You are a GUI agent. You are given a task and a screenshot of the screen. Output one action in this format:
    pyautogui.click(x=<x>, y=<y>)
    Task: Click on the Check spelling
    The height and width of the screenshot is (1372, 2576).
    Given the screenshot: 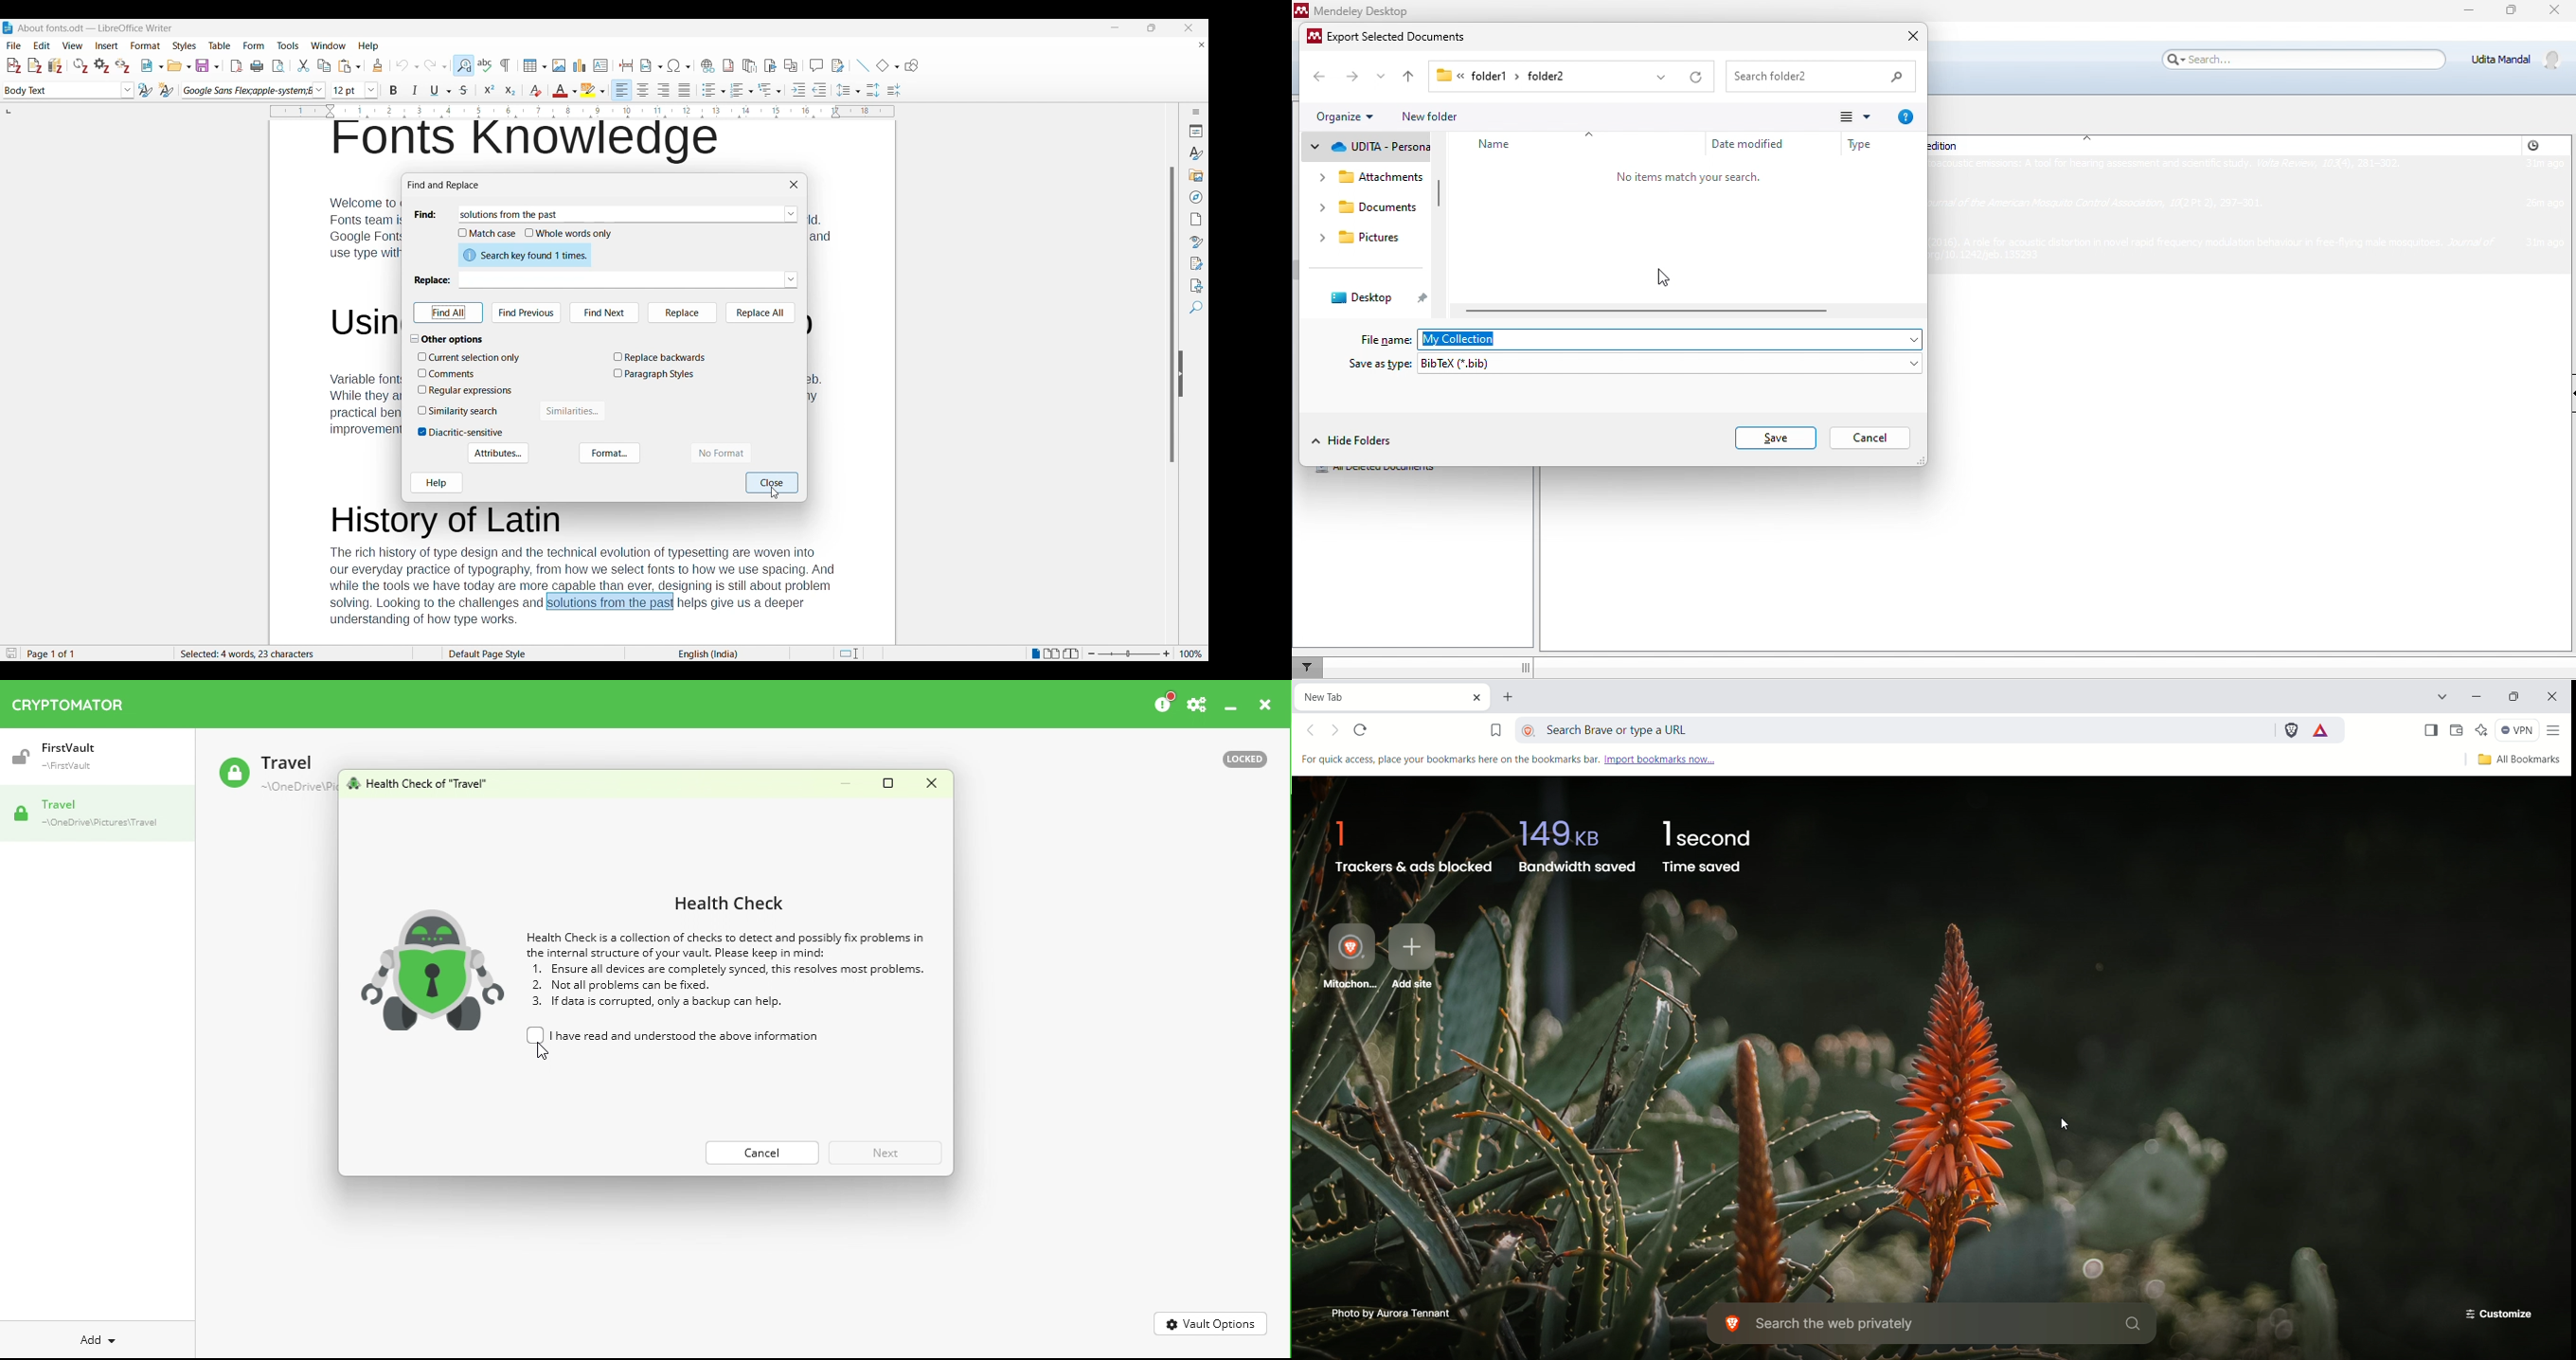 What is the action you would take?
    pyautogui.click(x=485, y=65)
    